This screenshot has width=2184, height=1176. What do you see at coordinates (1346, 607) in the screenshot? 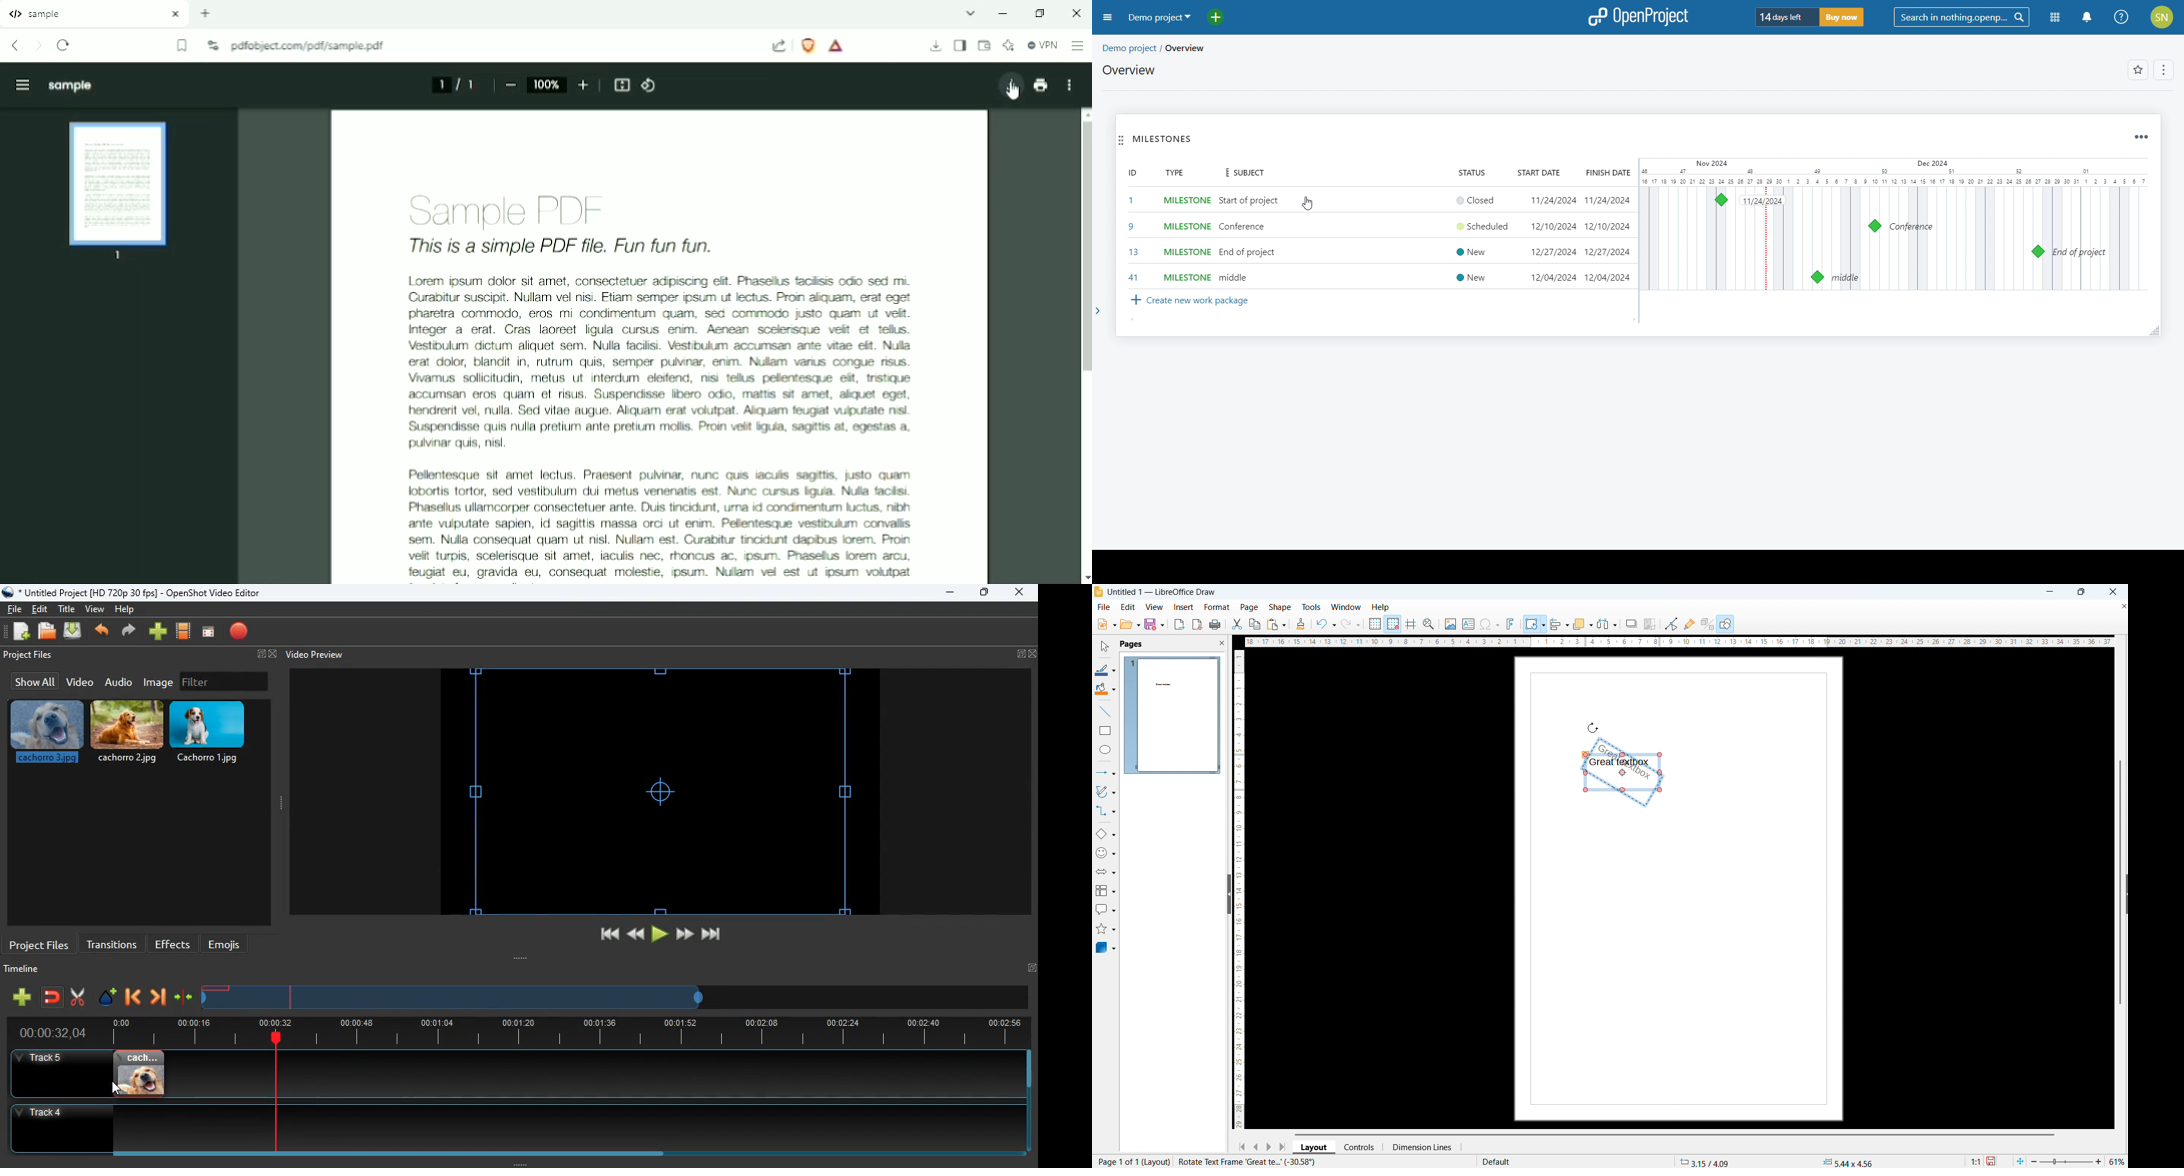
I see `window` at bounding box center [1346, 607].